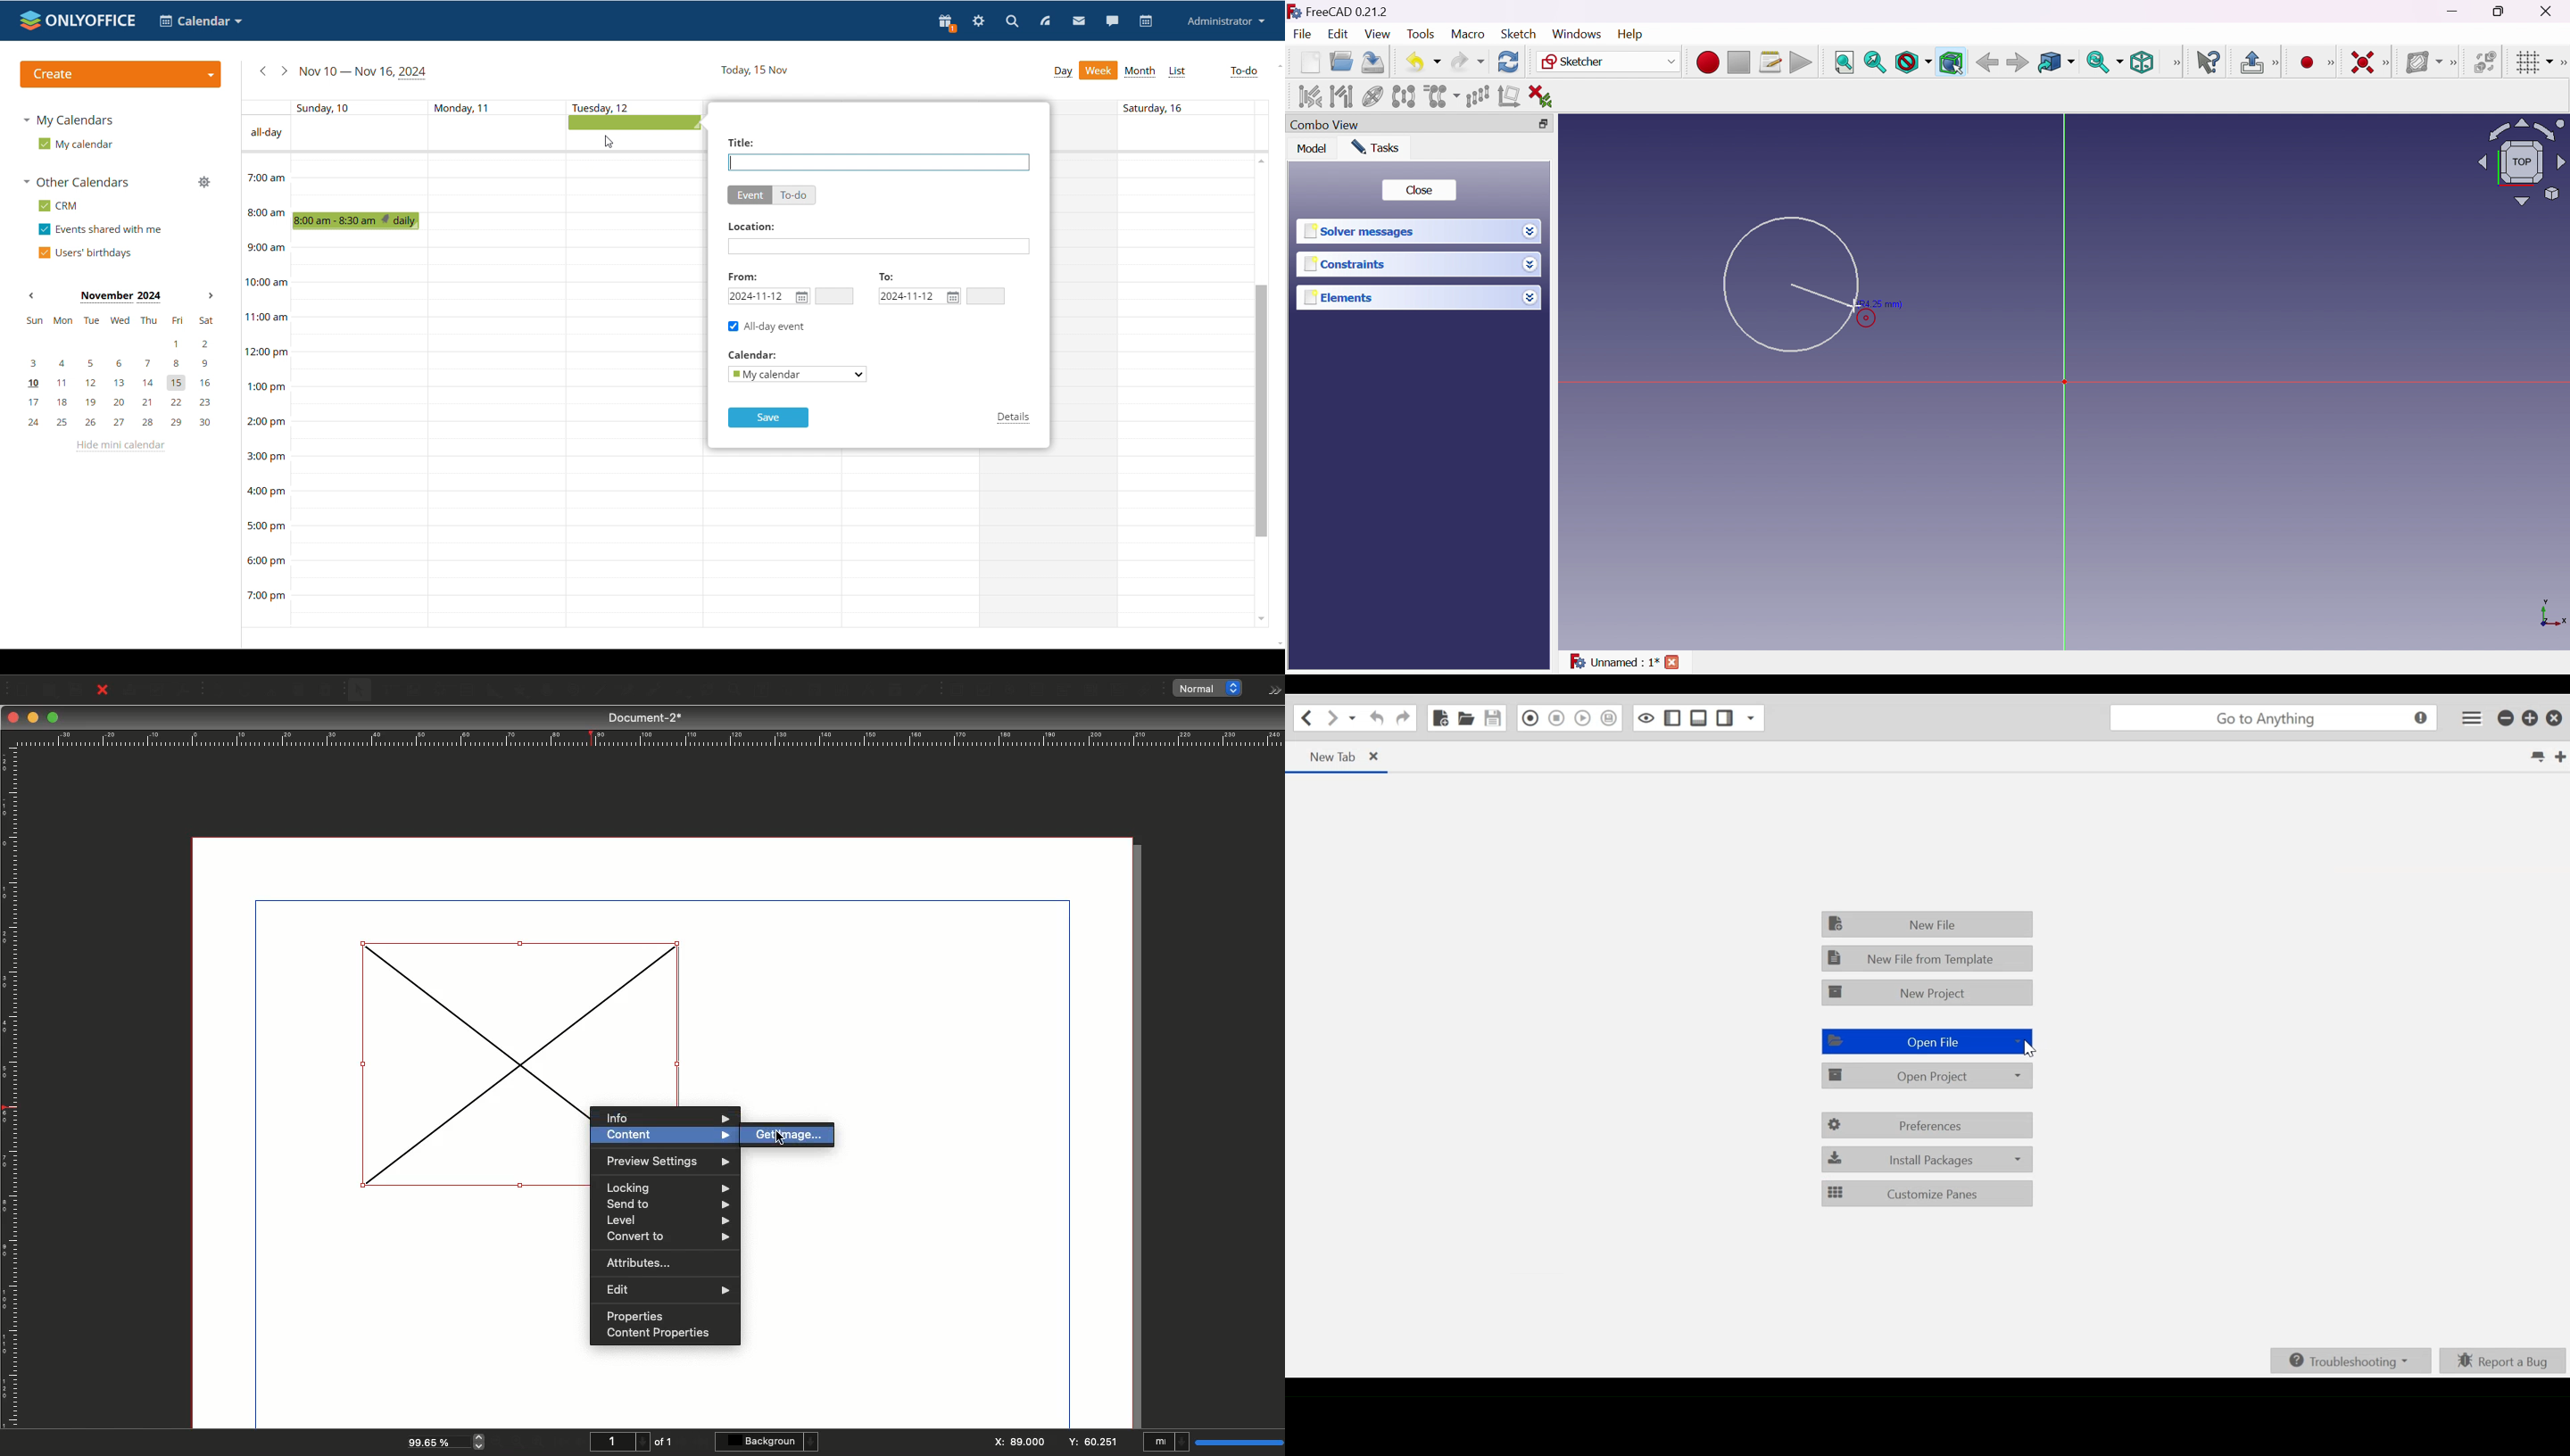  What do you see at coordinates (1542, 124) in the screenshot?
I see `Restore down` at bounding box center [1542, 124].